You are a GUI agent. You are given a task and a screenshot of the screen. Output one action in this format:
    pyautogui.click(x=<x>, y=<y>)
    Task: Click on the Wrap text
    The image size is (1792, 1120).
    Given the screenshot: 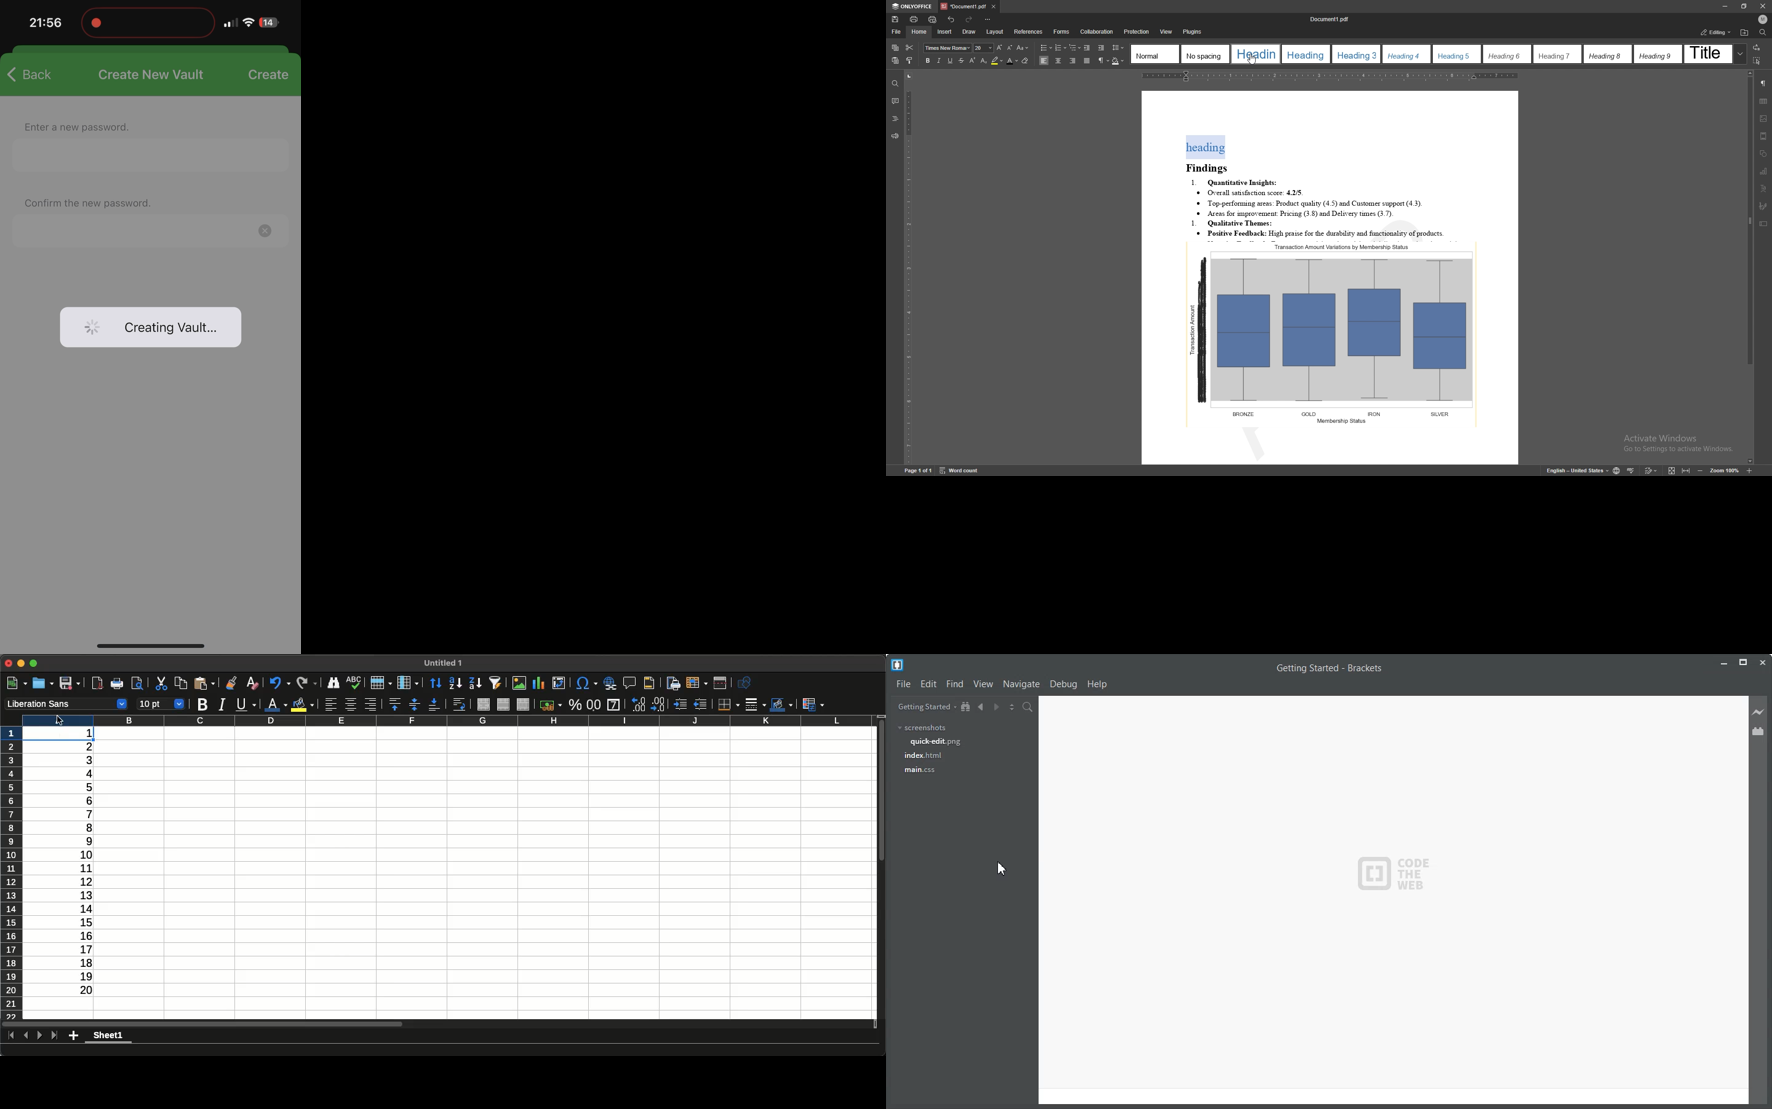 What is the action you would take?
    pyautogui.click(x=459, y=705)
    